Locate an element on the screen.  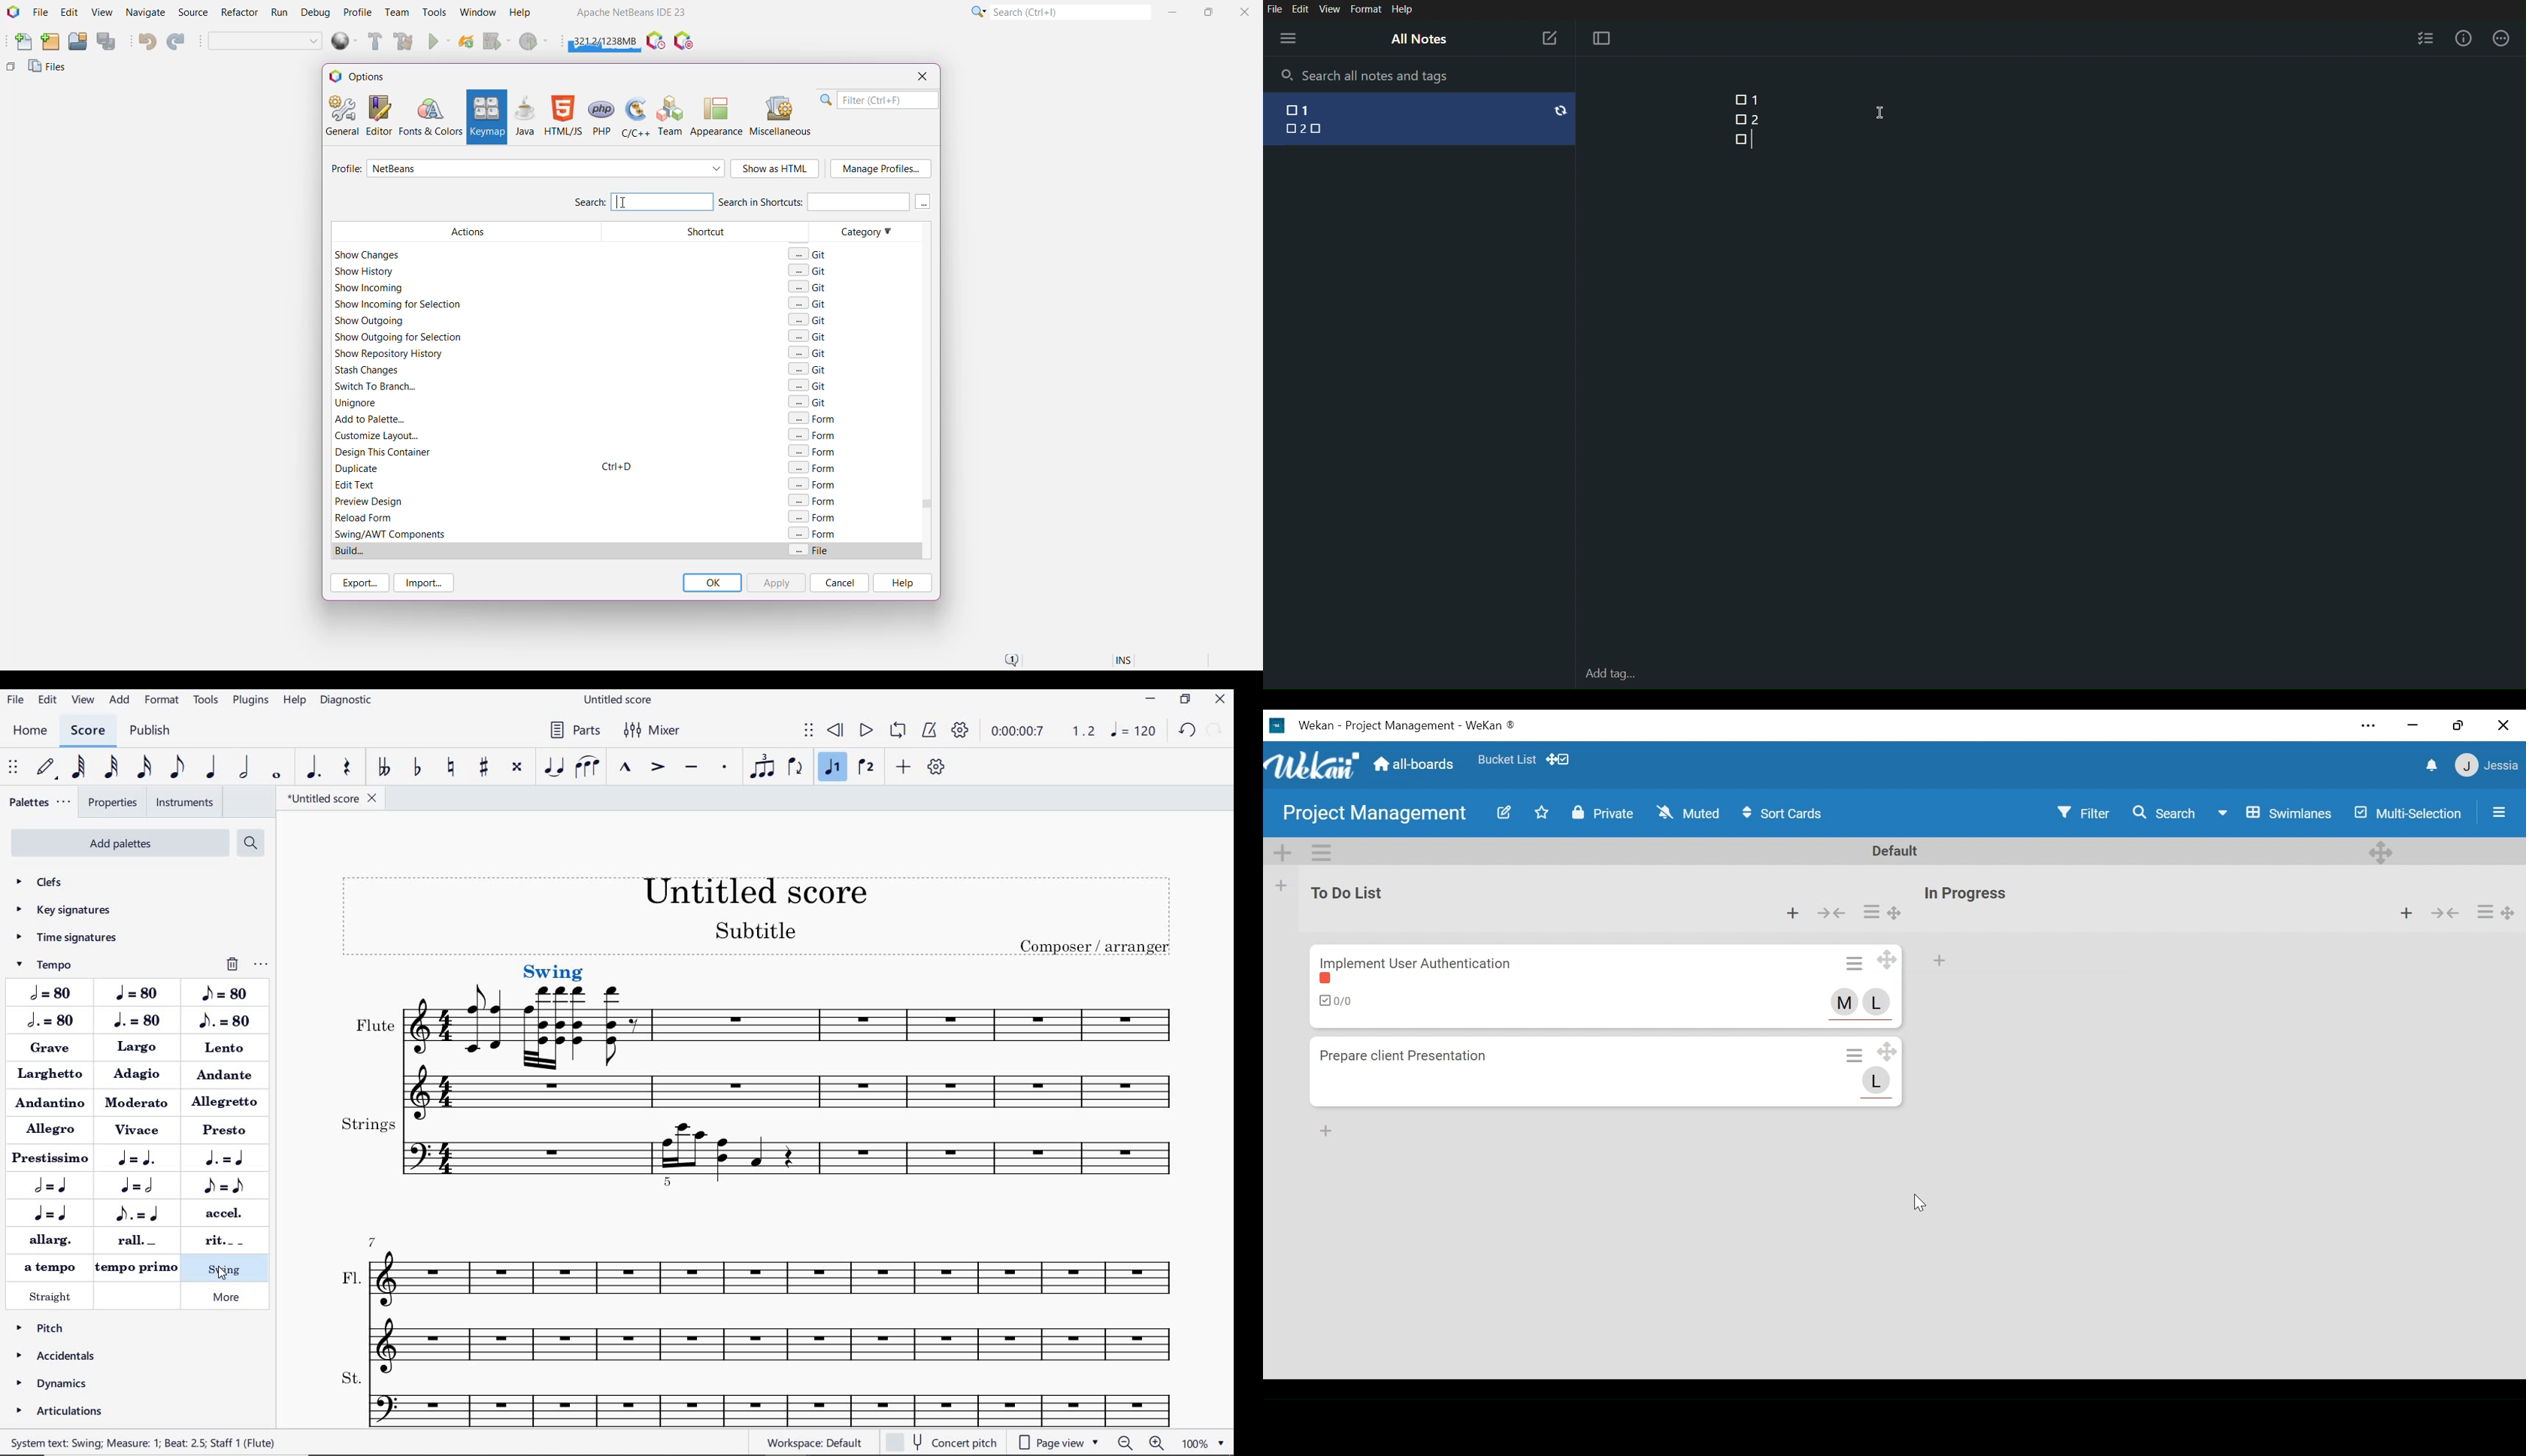
Focus Mode is located at coordinates (1601, 39).